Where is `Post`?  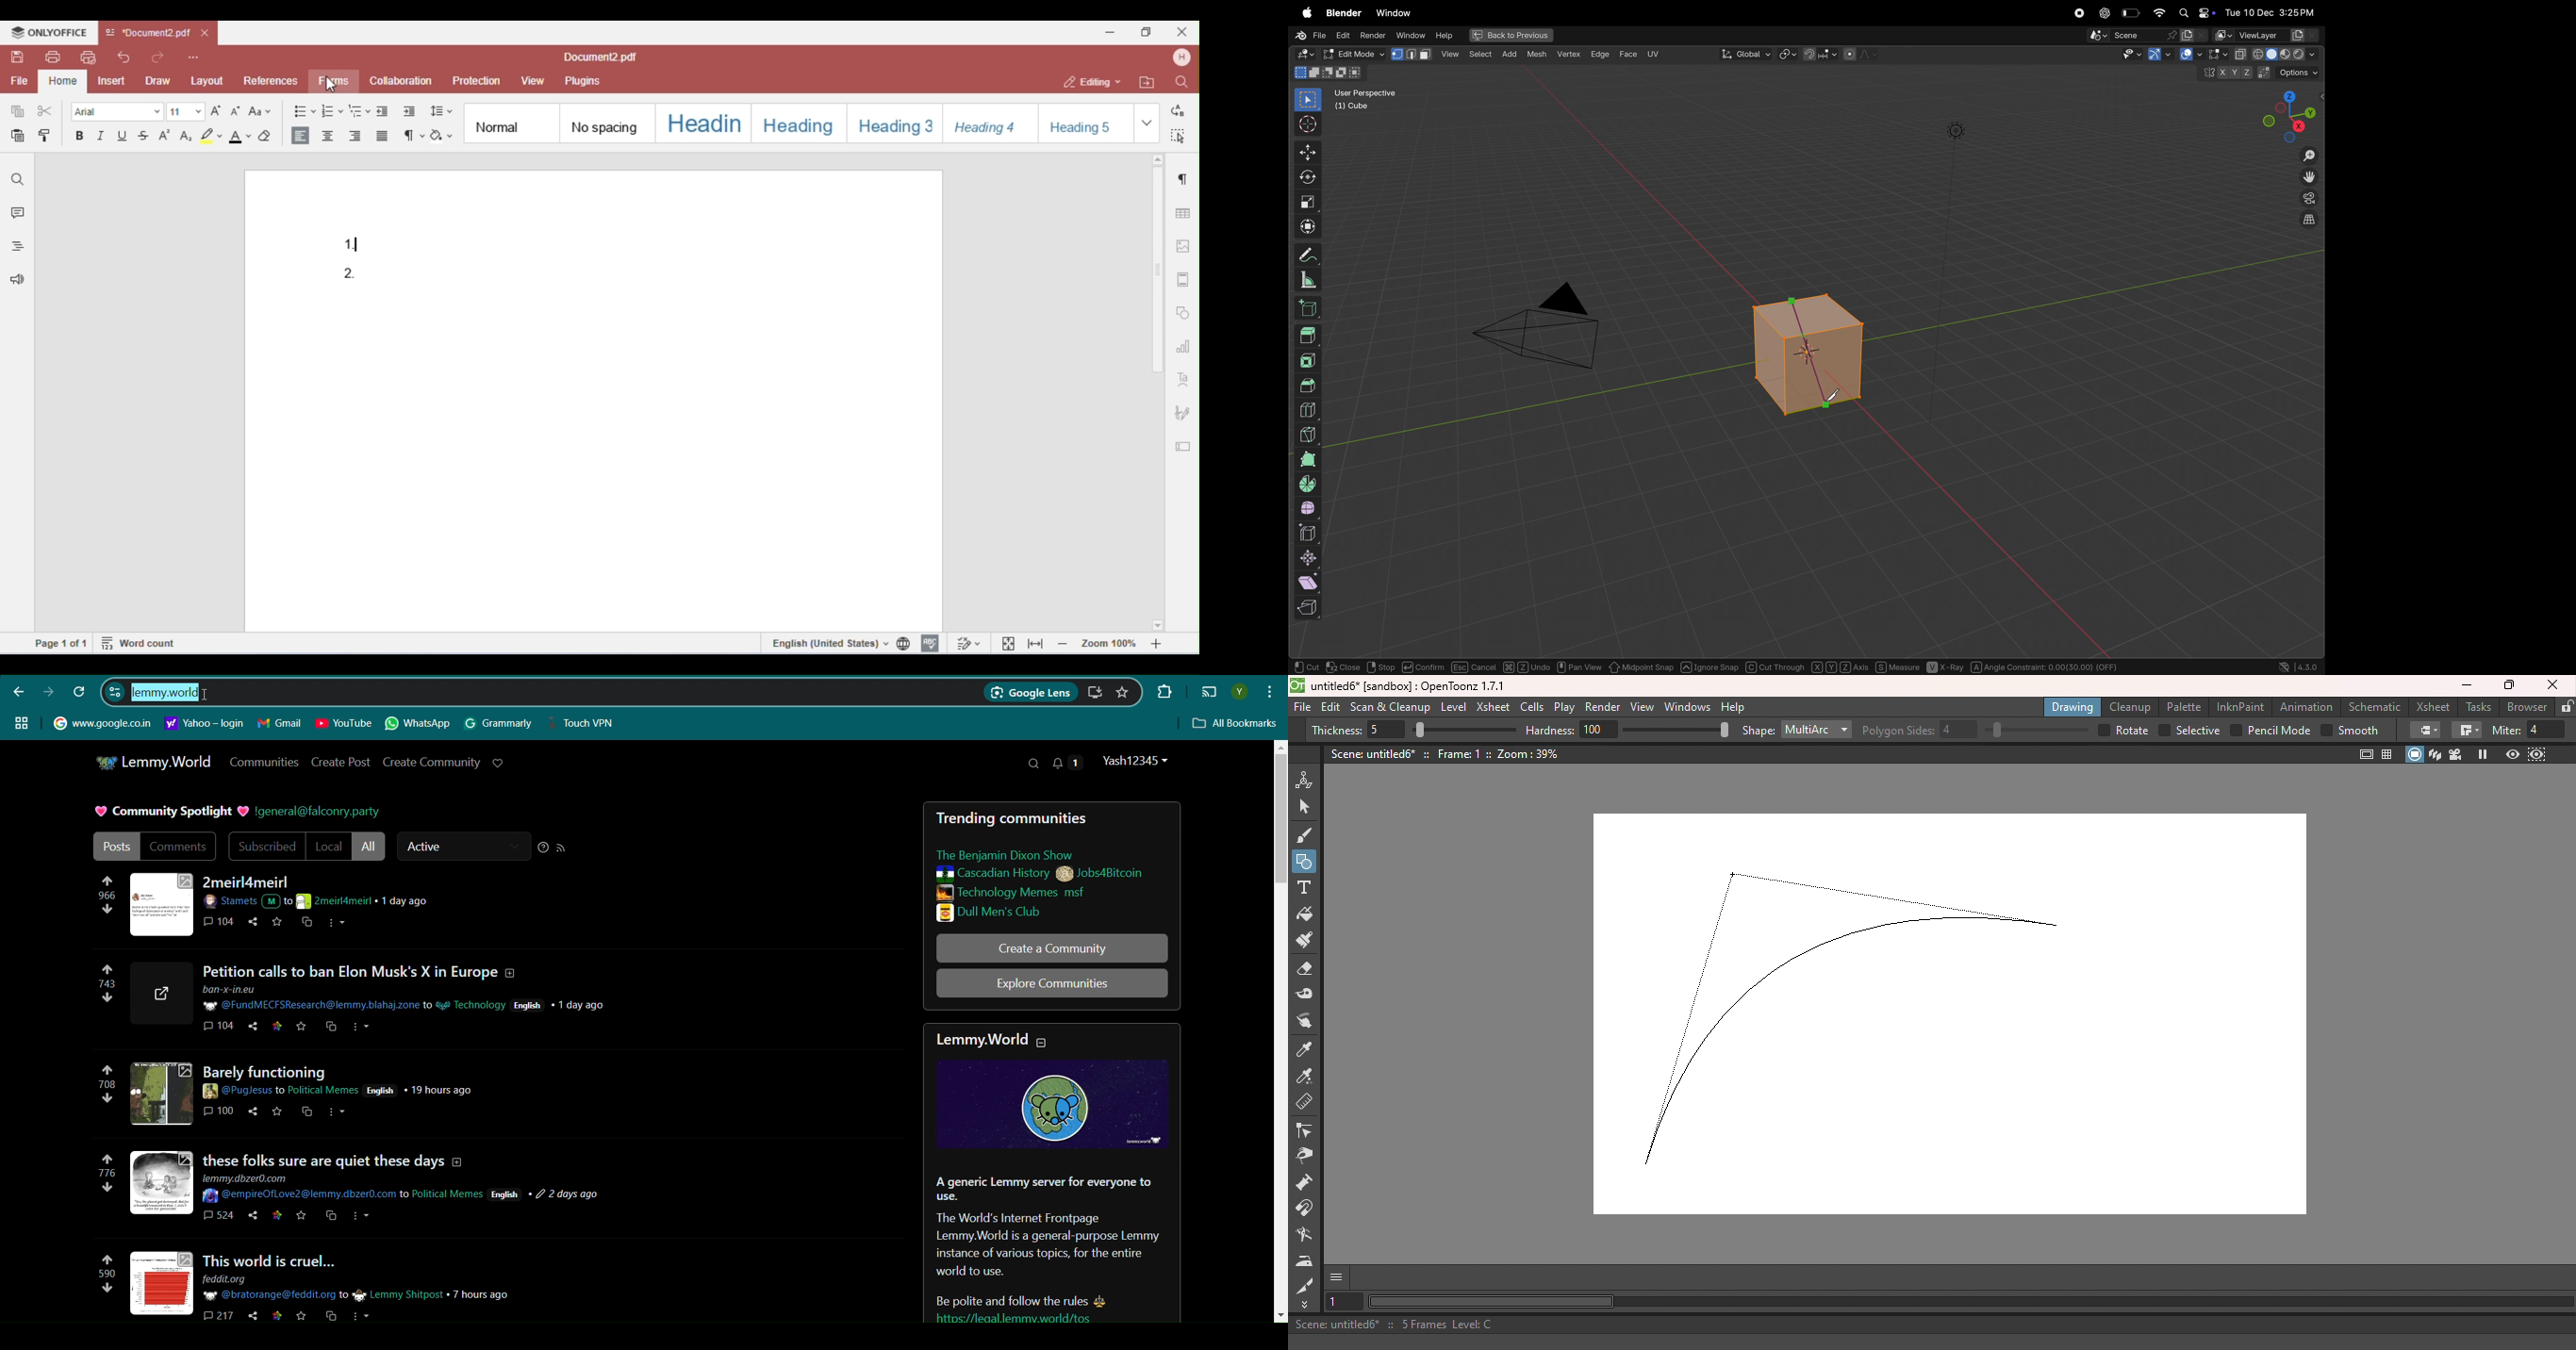
Post is located at coordinates (115, 846).